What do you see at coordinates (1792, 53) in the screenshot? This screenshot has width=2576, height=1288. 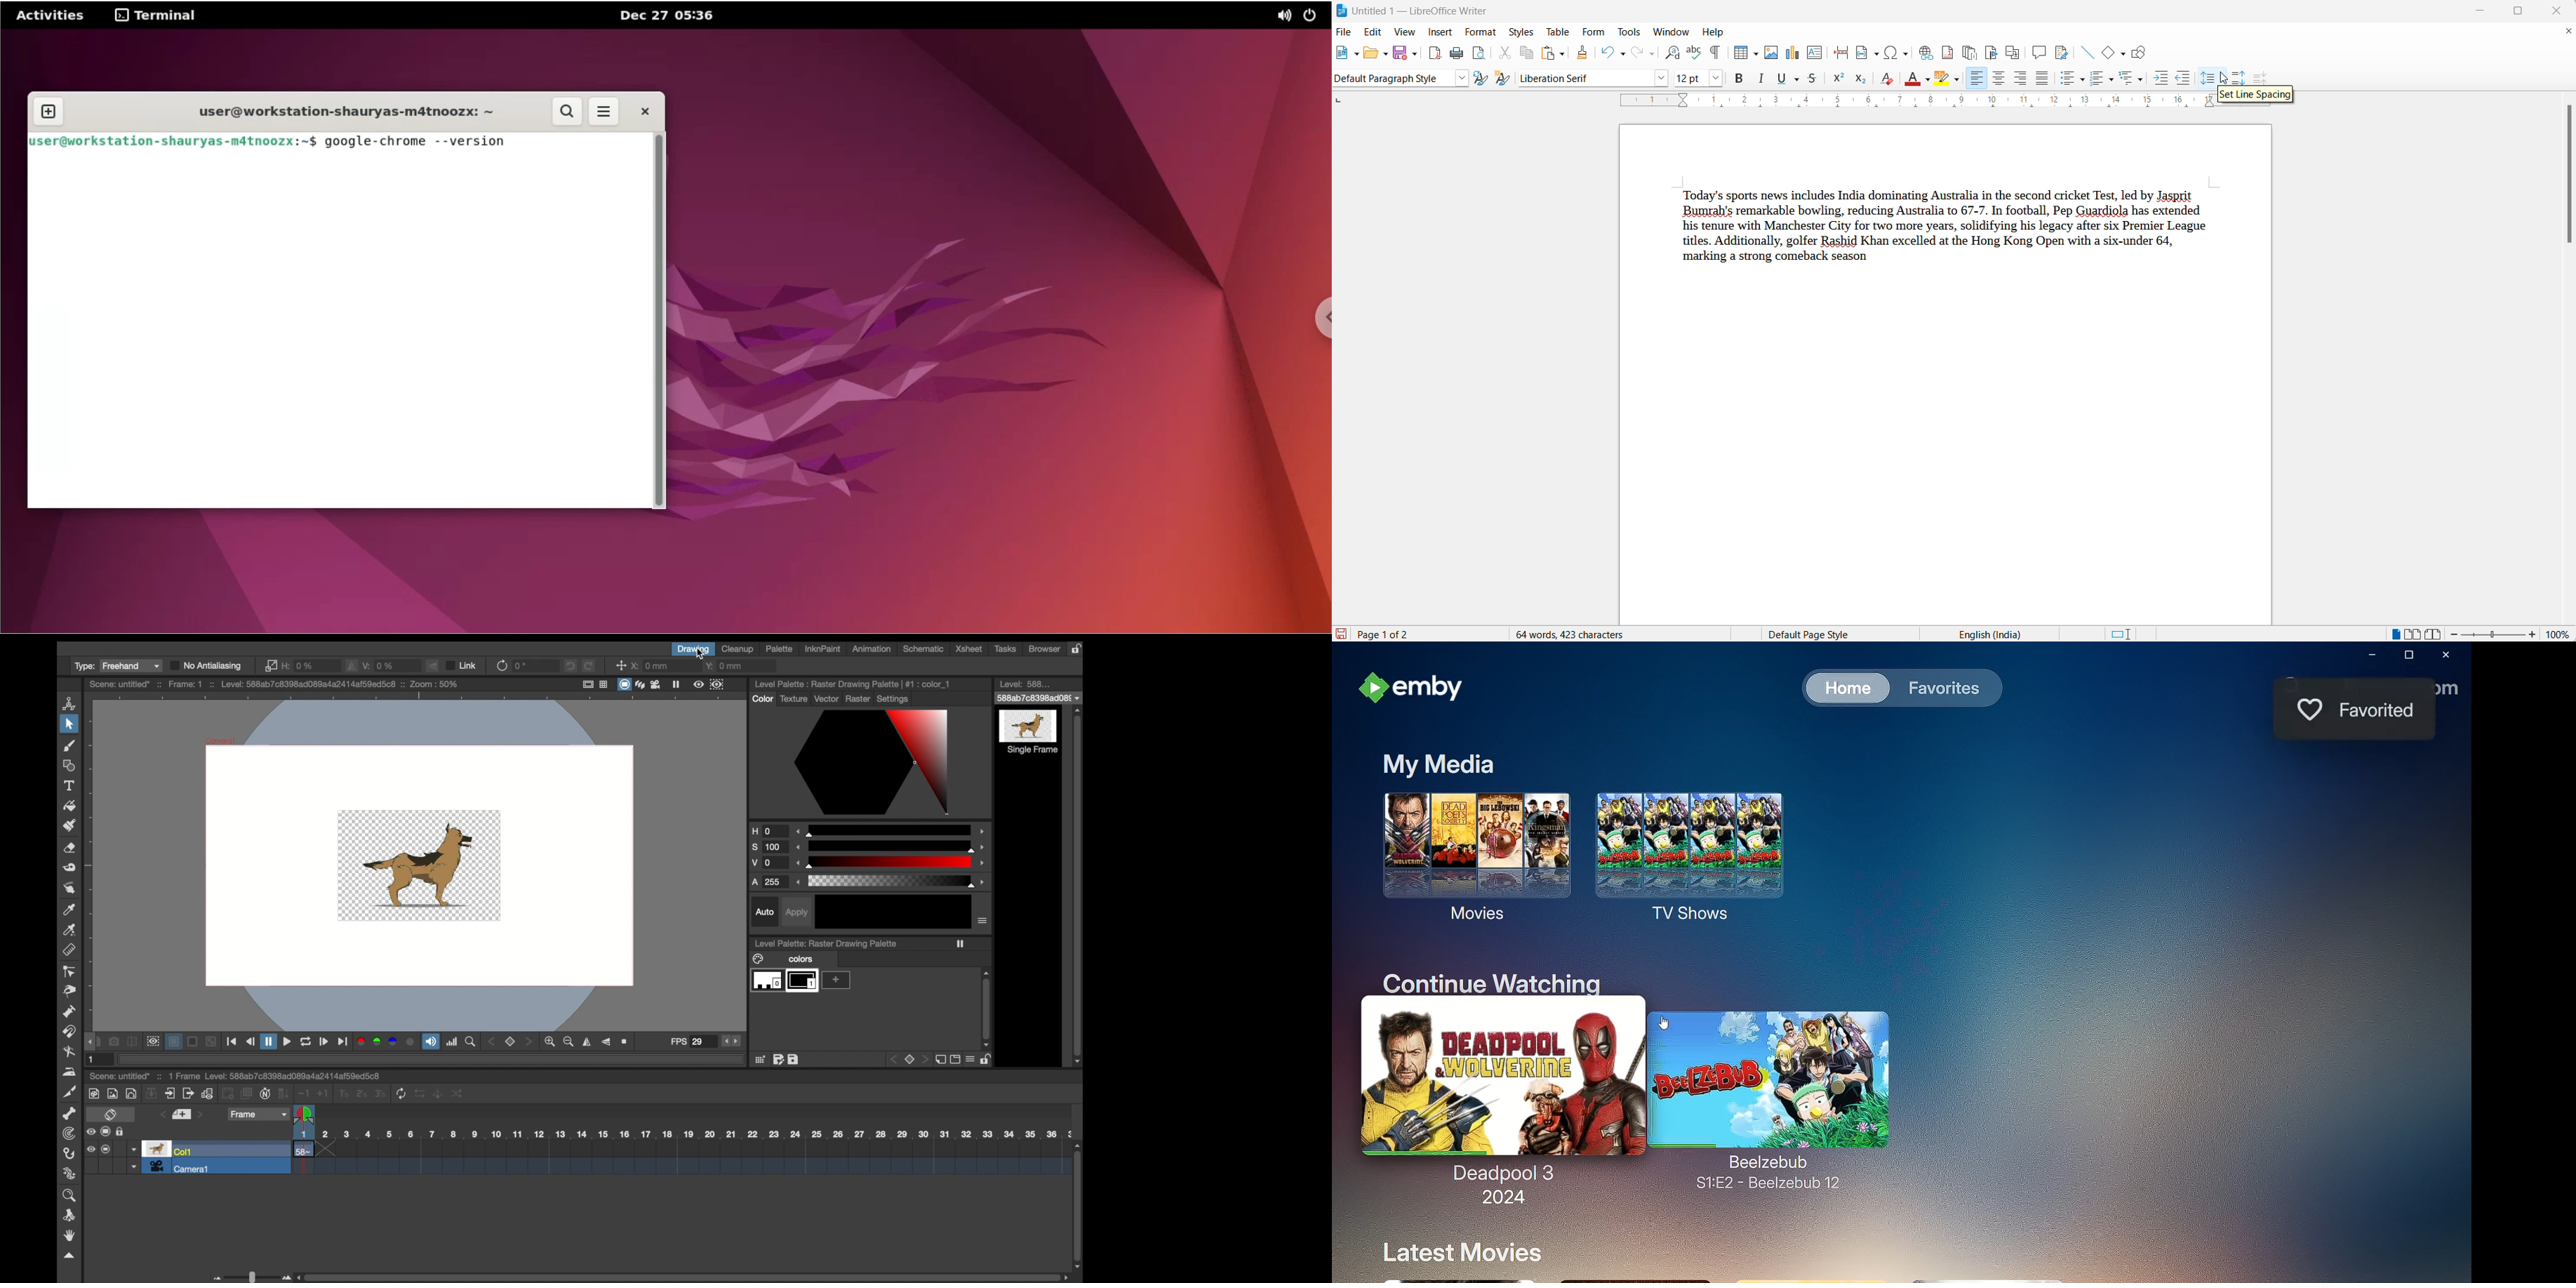 I see `insert charts` at bounding box center [1792, 53].